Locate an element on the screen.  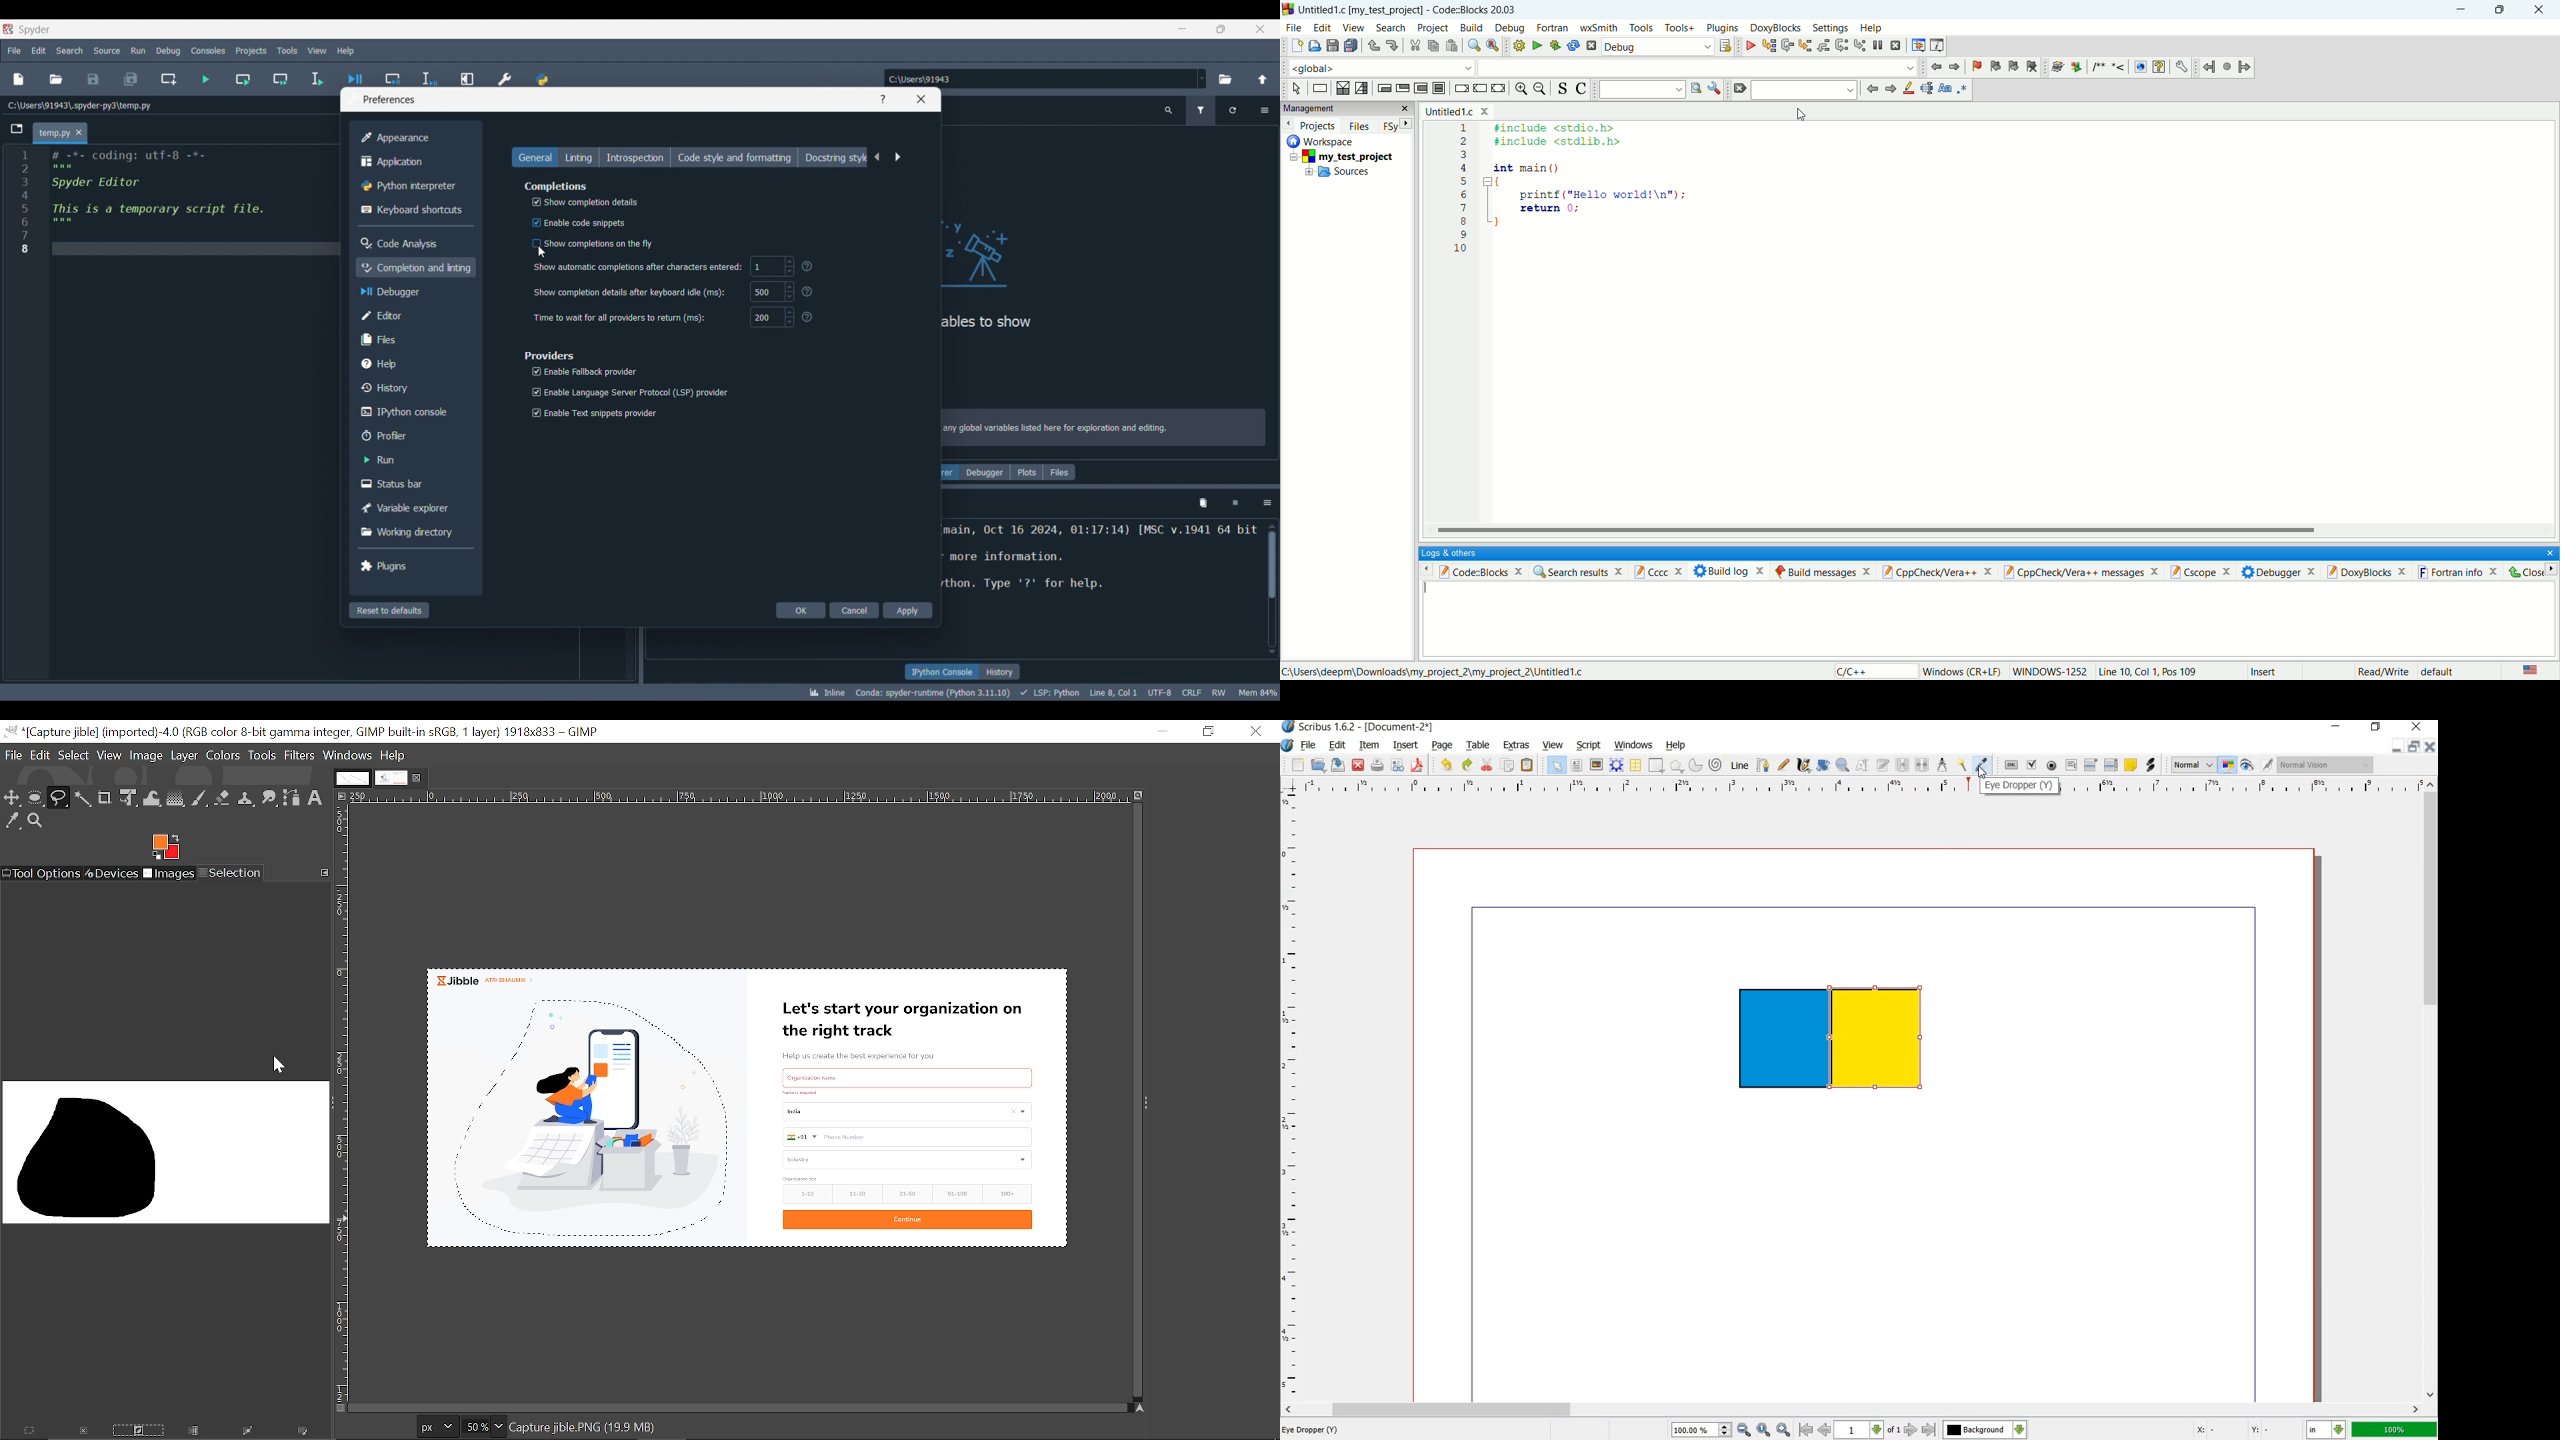
‘Show completions on the fly is located at coordinates (595, 243).